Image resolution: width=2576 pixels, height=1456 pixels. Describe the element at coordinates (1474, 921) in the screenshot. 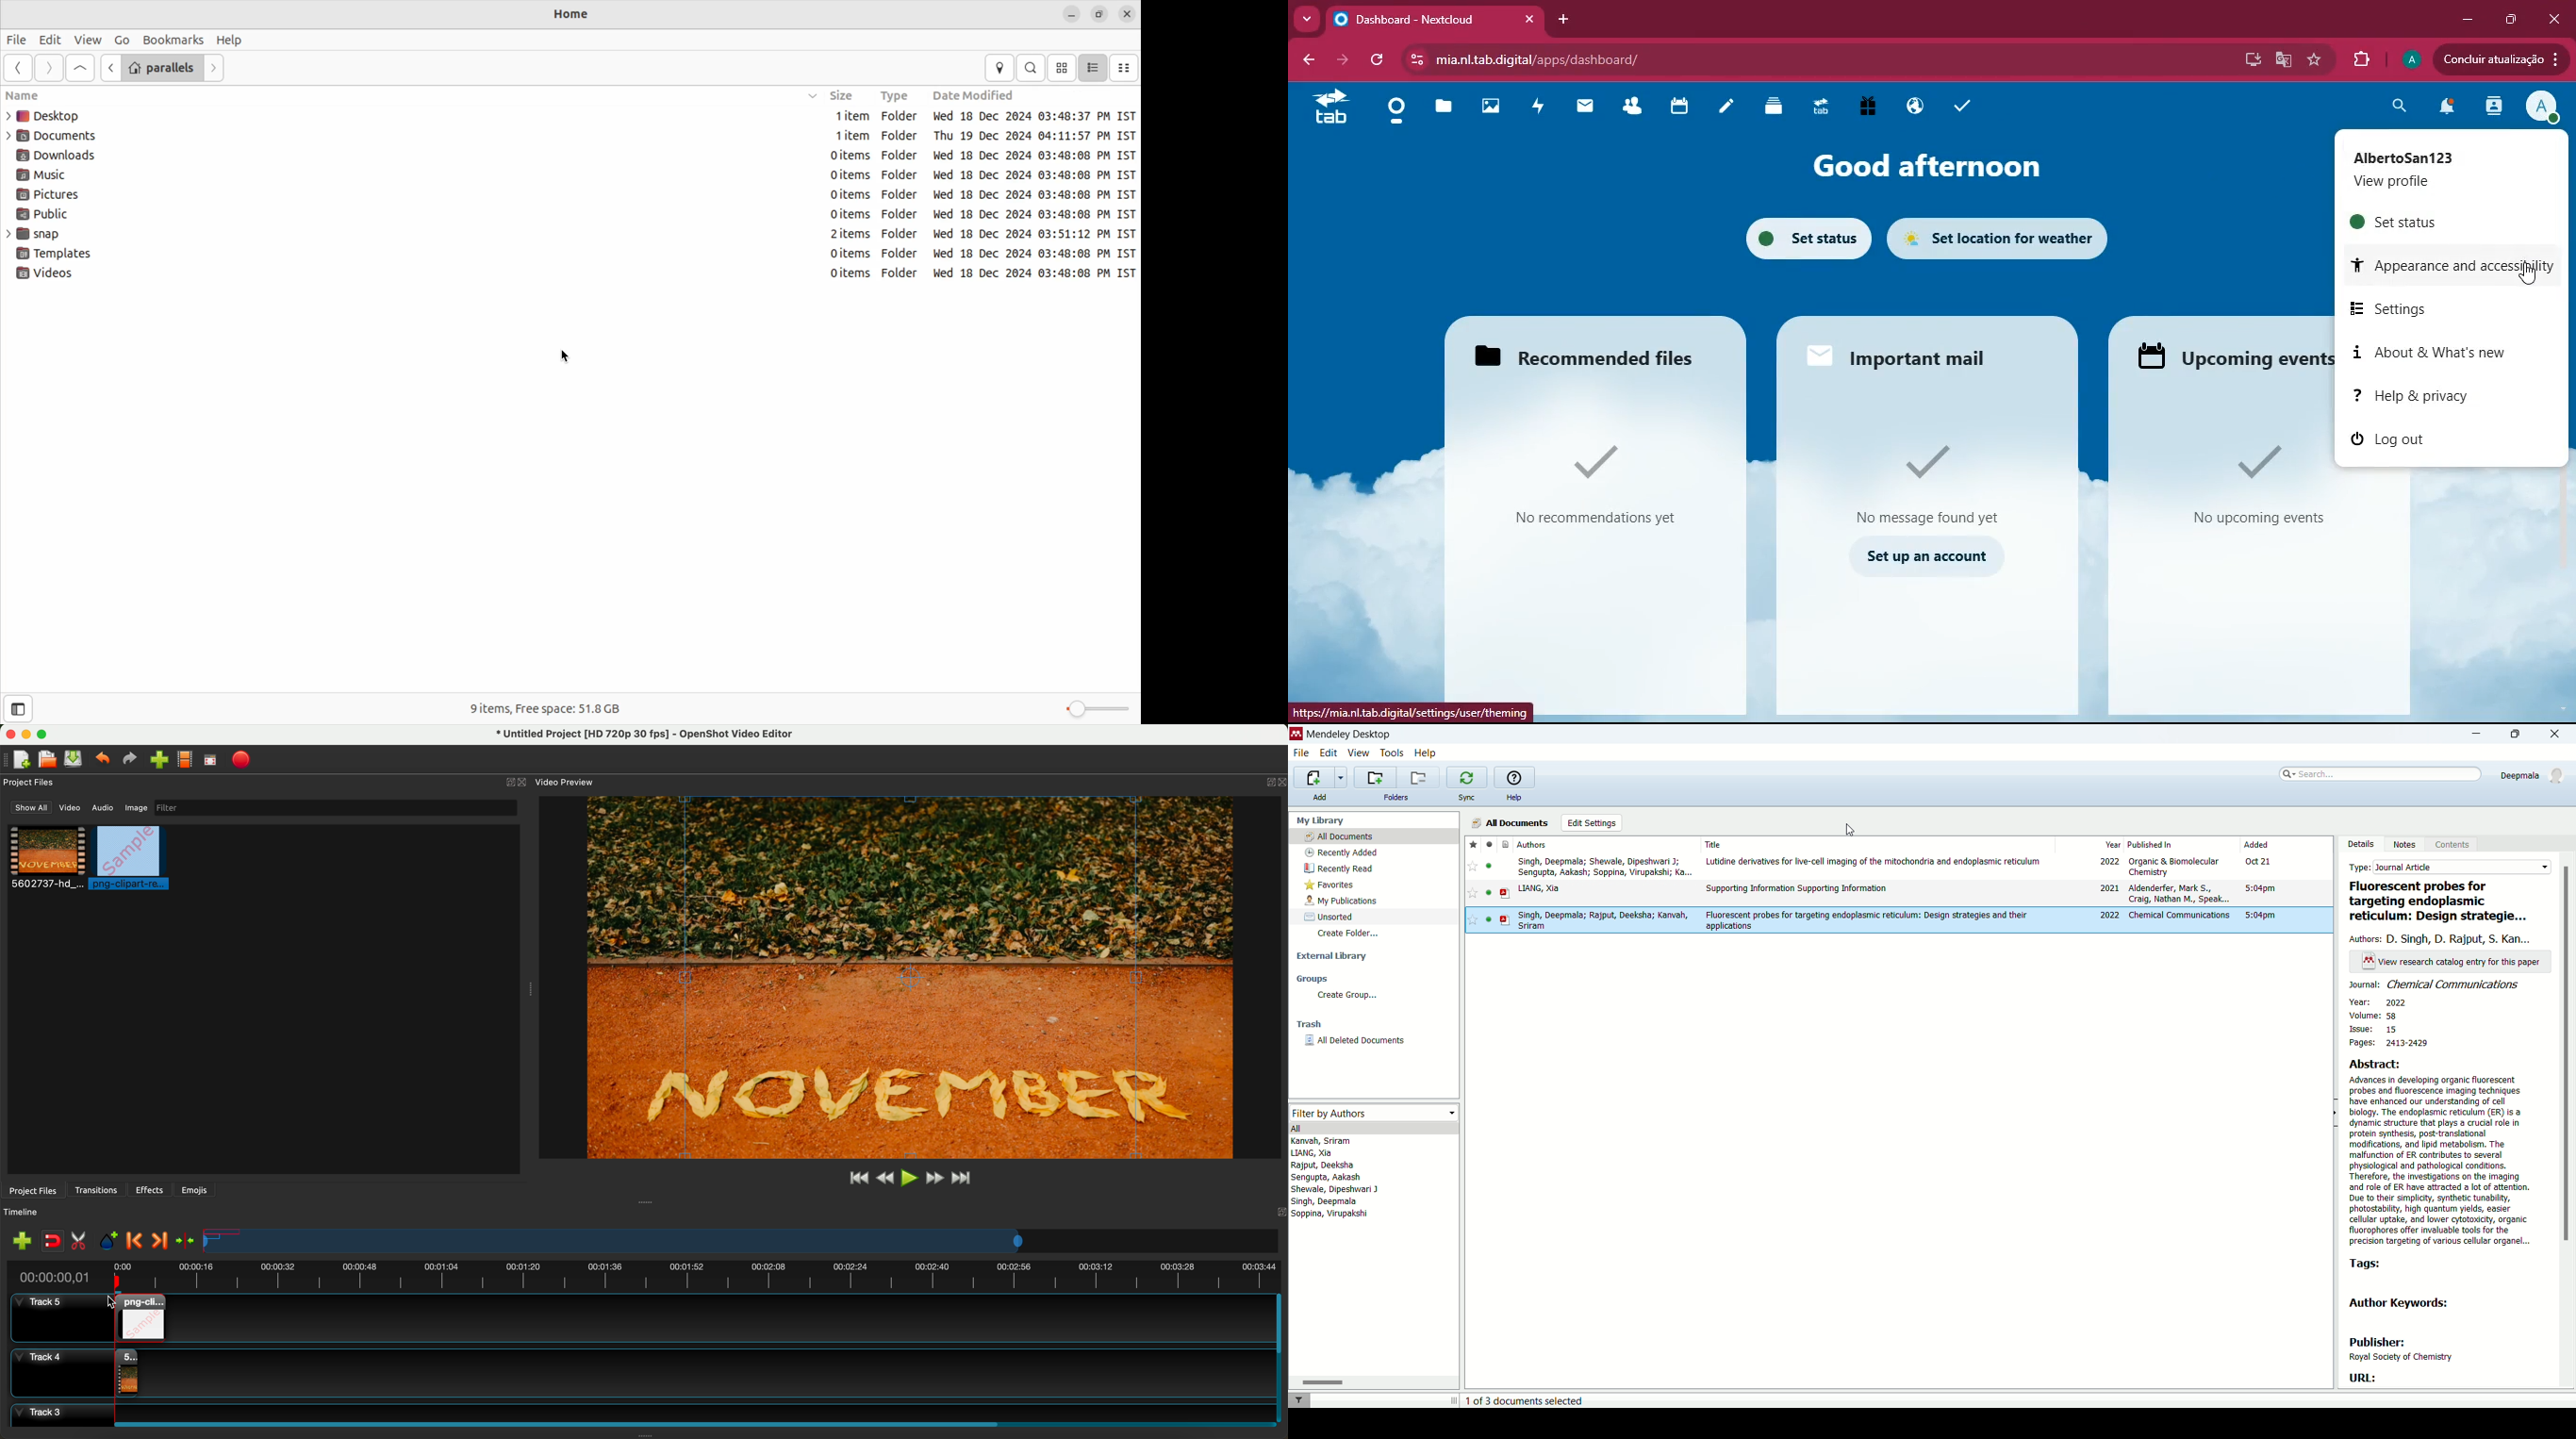

I see `favorite` at that location.